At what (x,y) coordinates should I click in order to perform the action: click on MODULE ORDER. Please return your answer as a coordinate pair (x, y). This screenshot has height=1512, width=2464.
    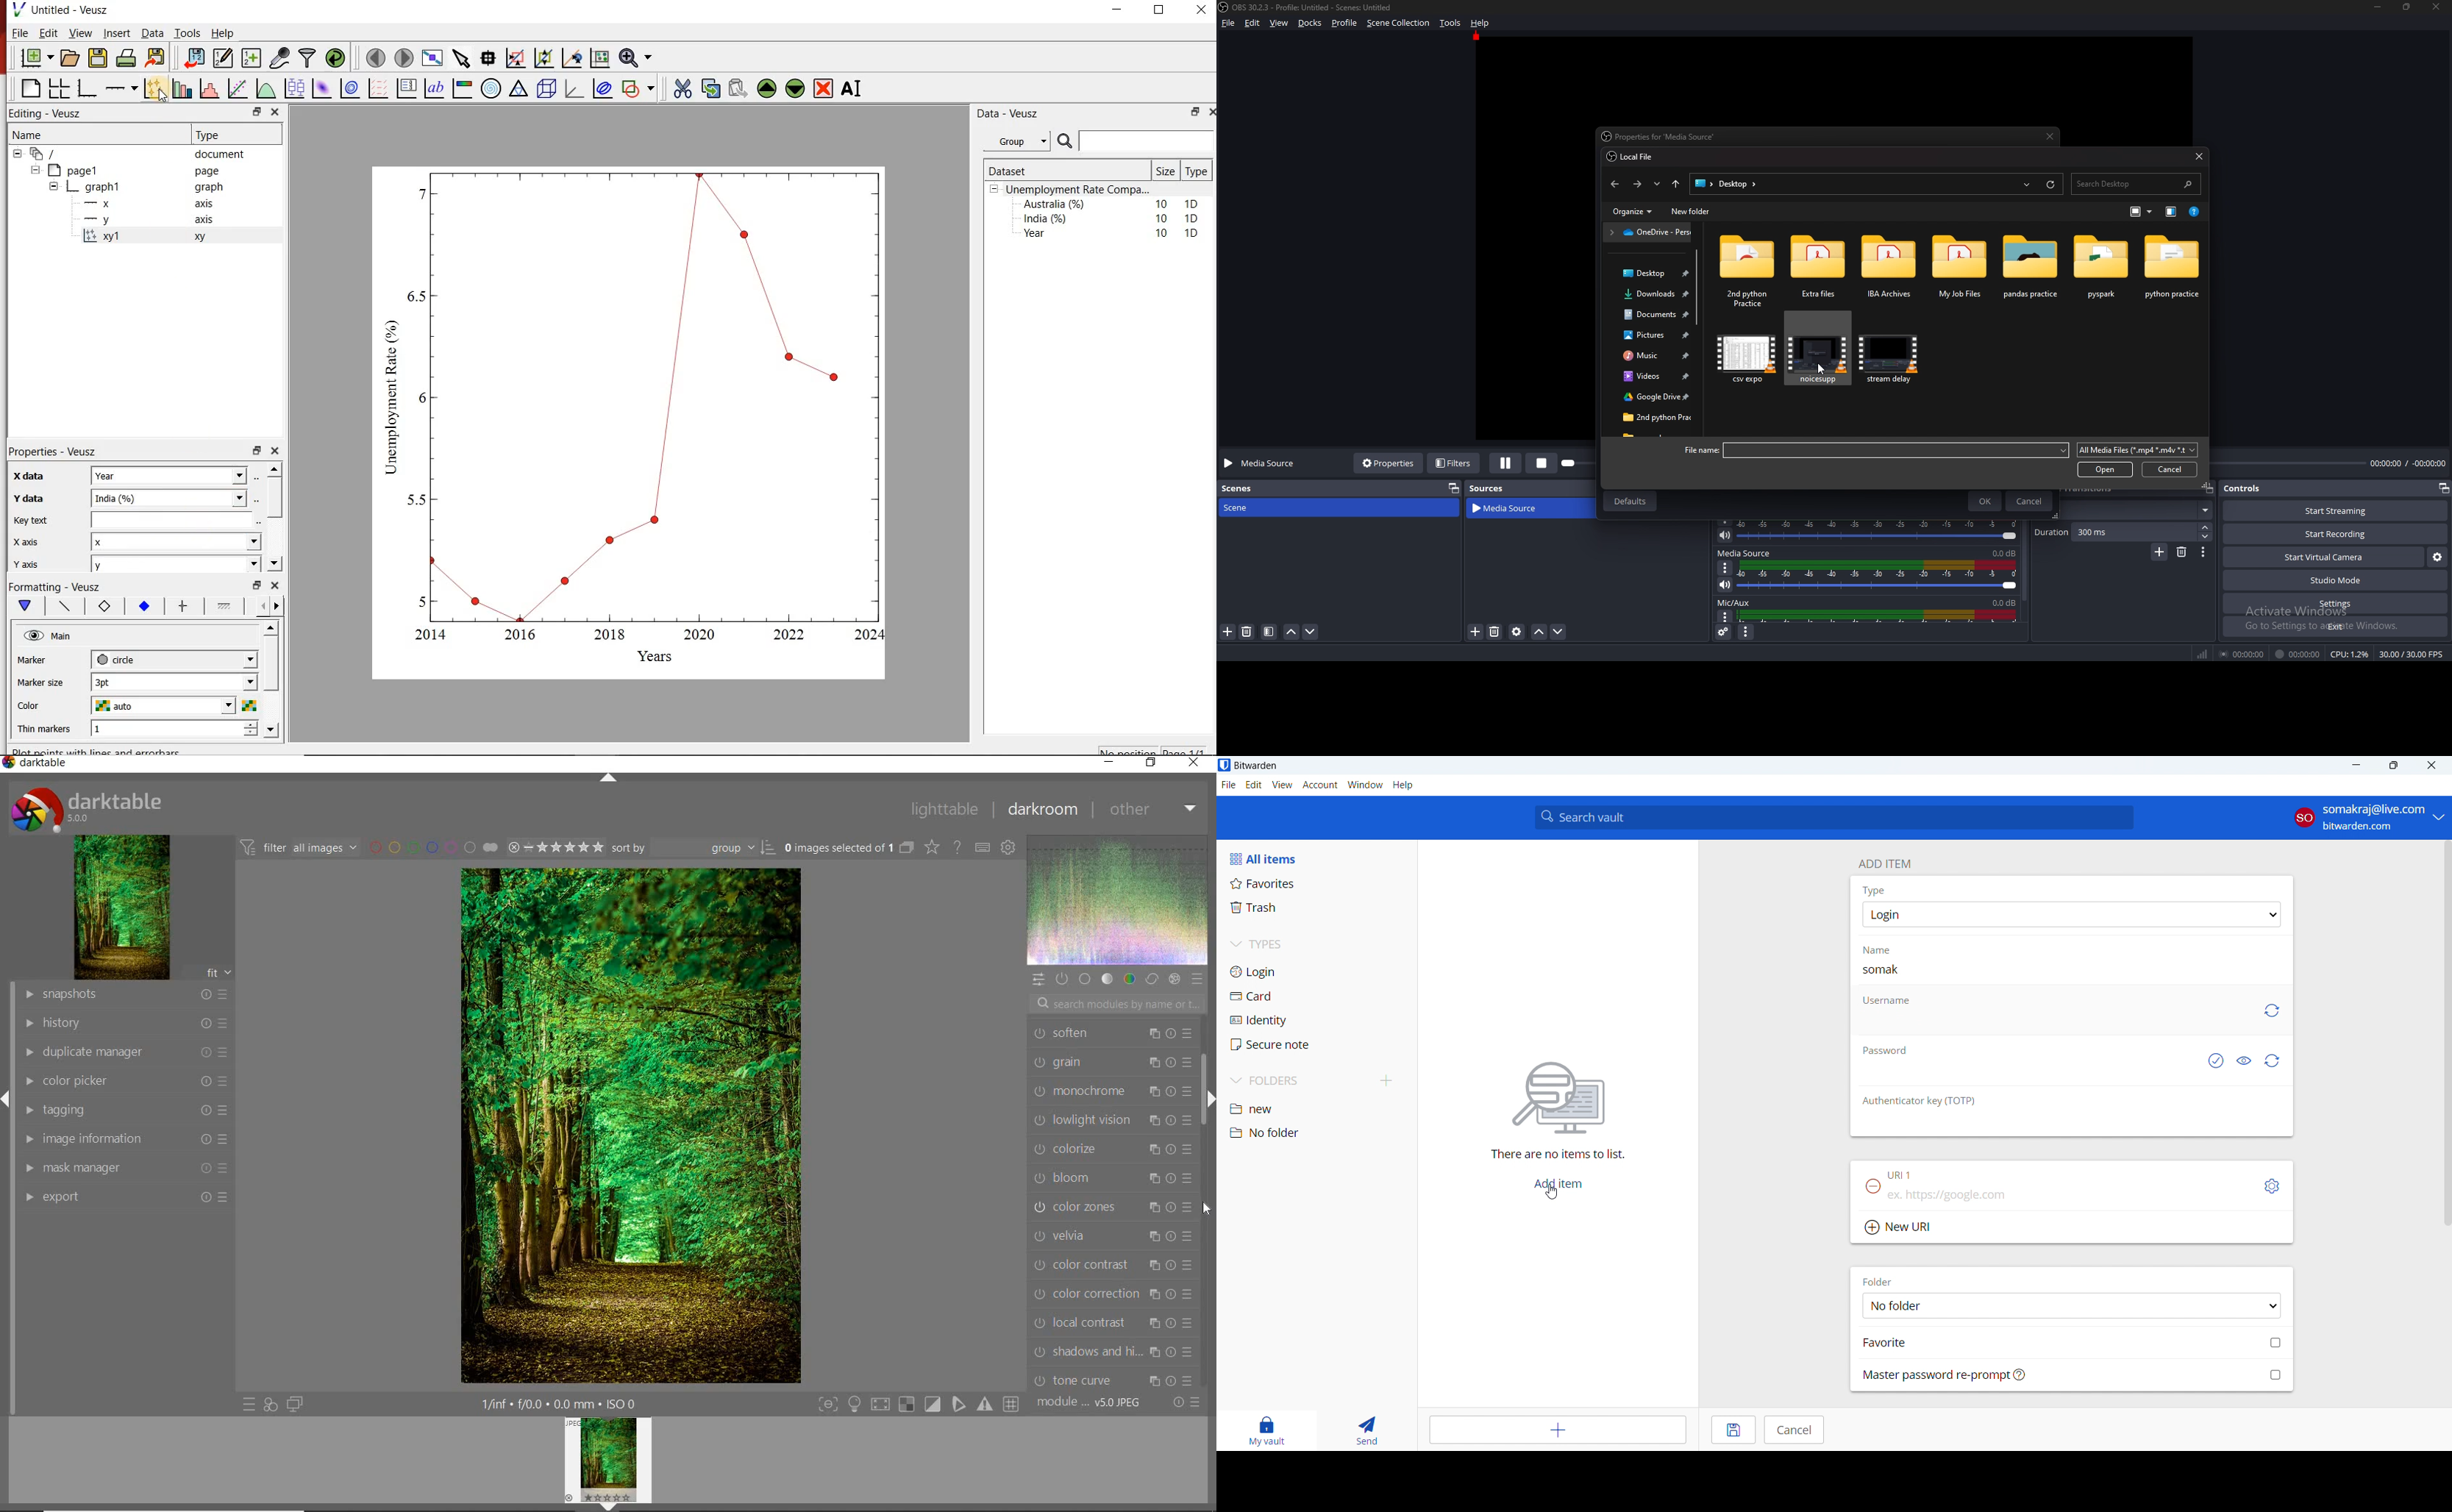
    Looking at the image, I should click on (1091, 1403).